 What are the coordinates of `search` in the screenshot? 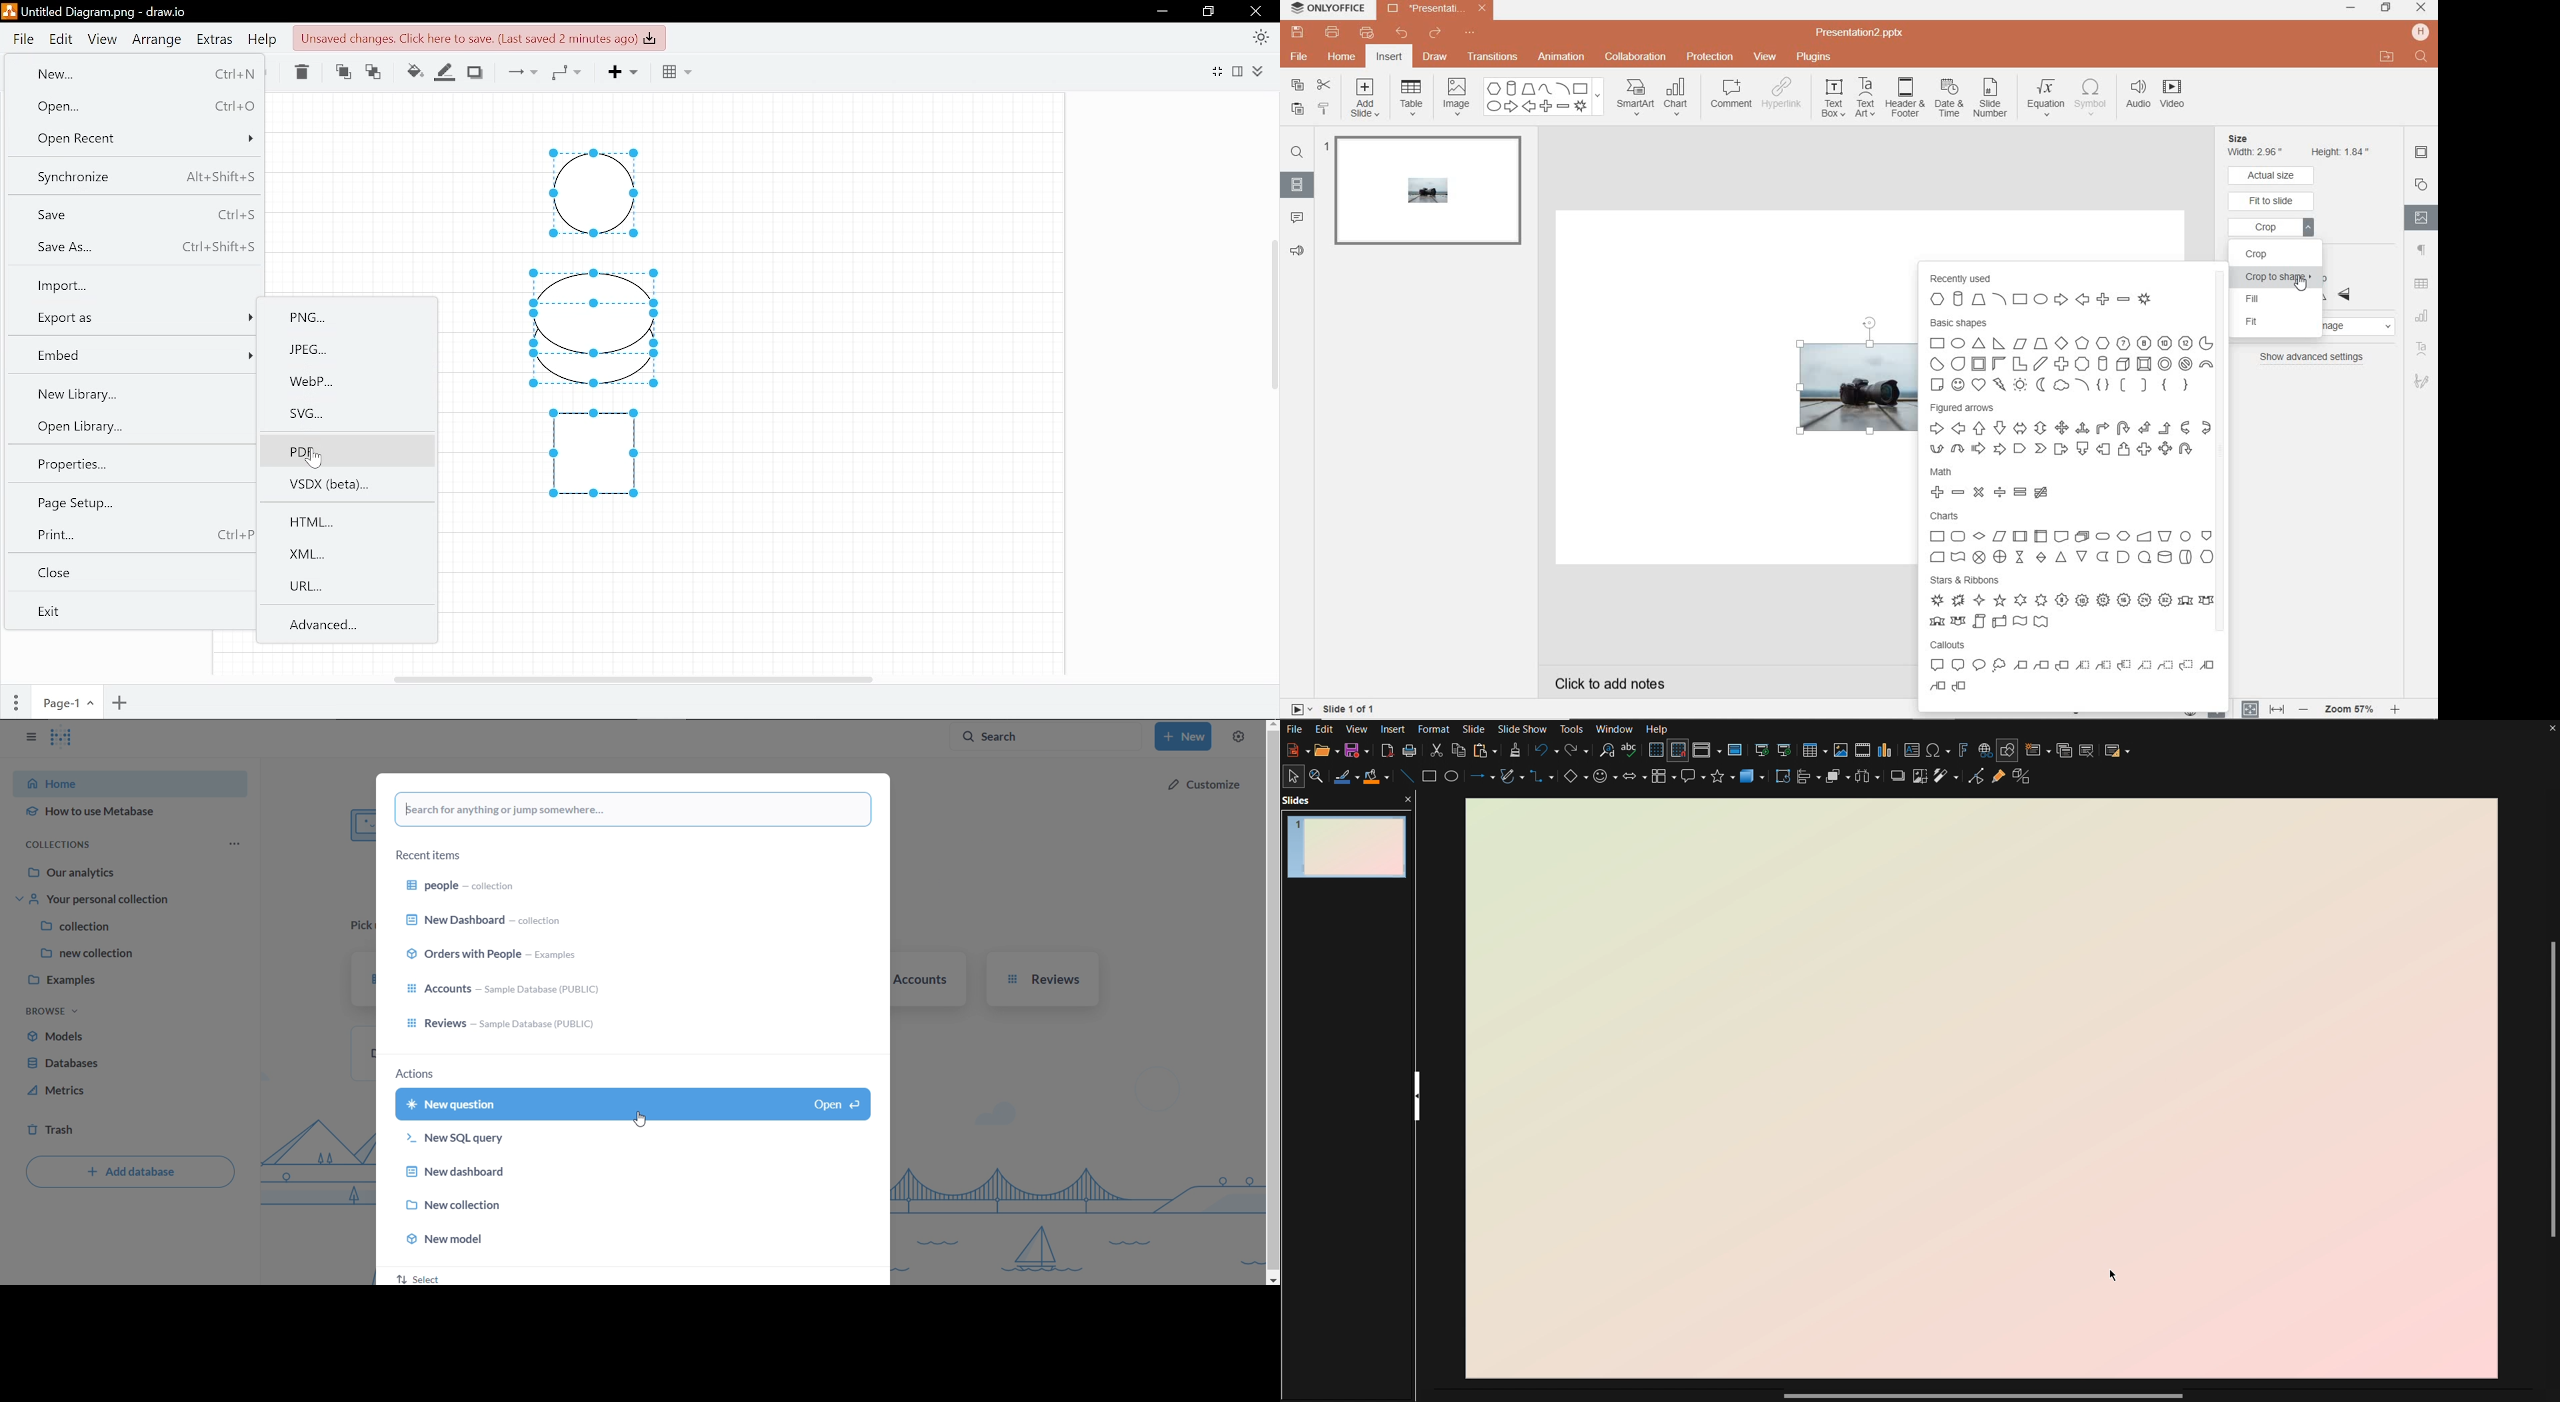 It's located at (634, 809).